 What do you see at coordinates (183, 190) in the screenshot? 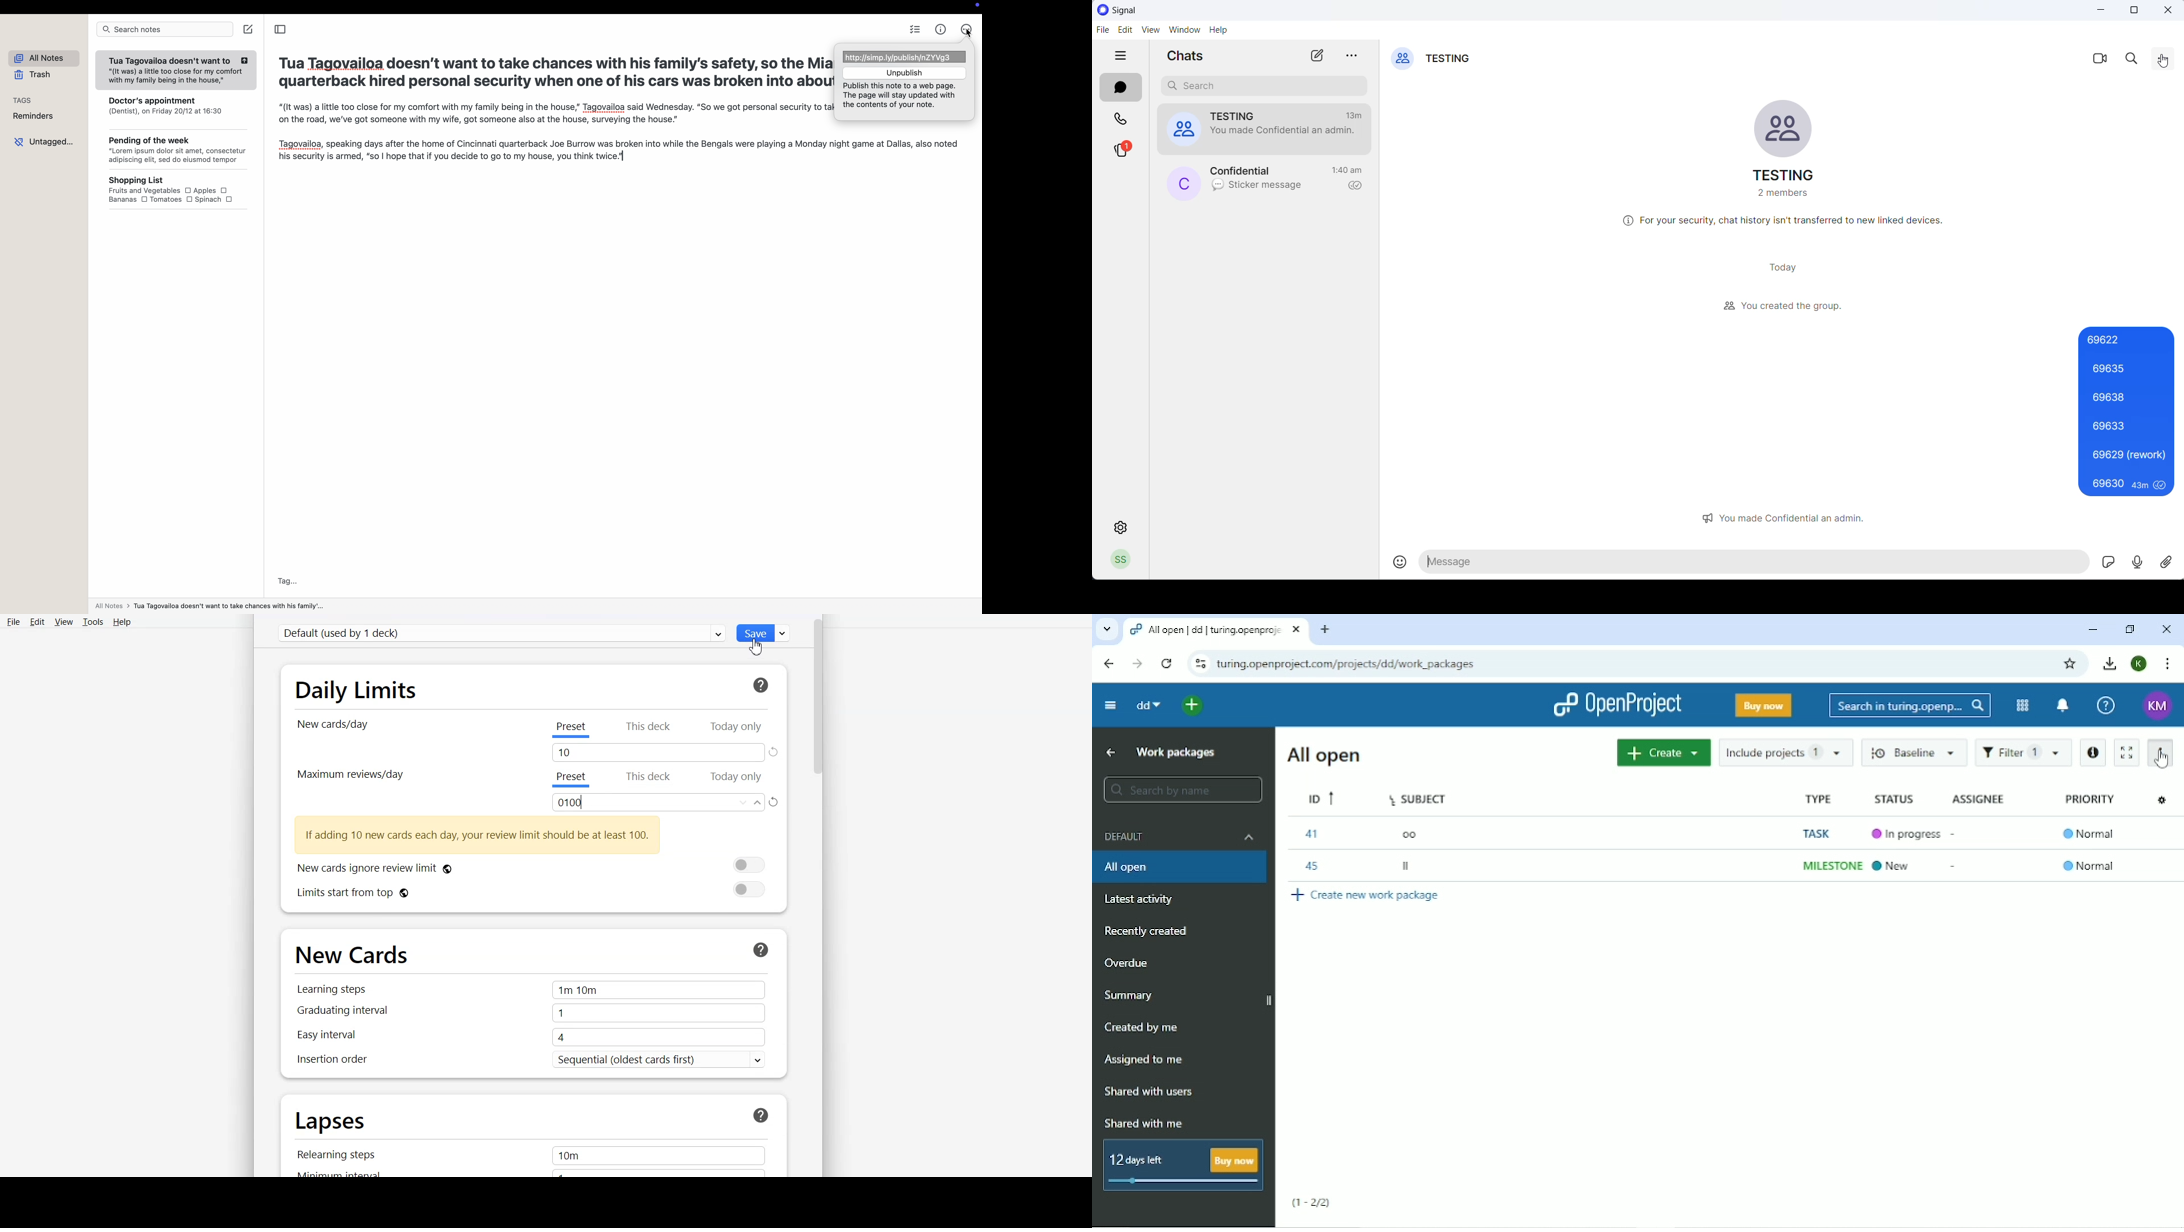
I see `Shopping List
Fruits and Vegetables O Apples O
Bananas 0 Tomatoes O Spinach O` at bounding box center [183, 190].